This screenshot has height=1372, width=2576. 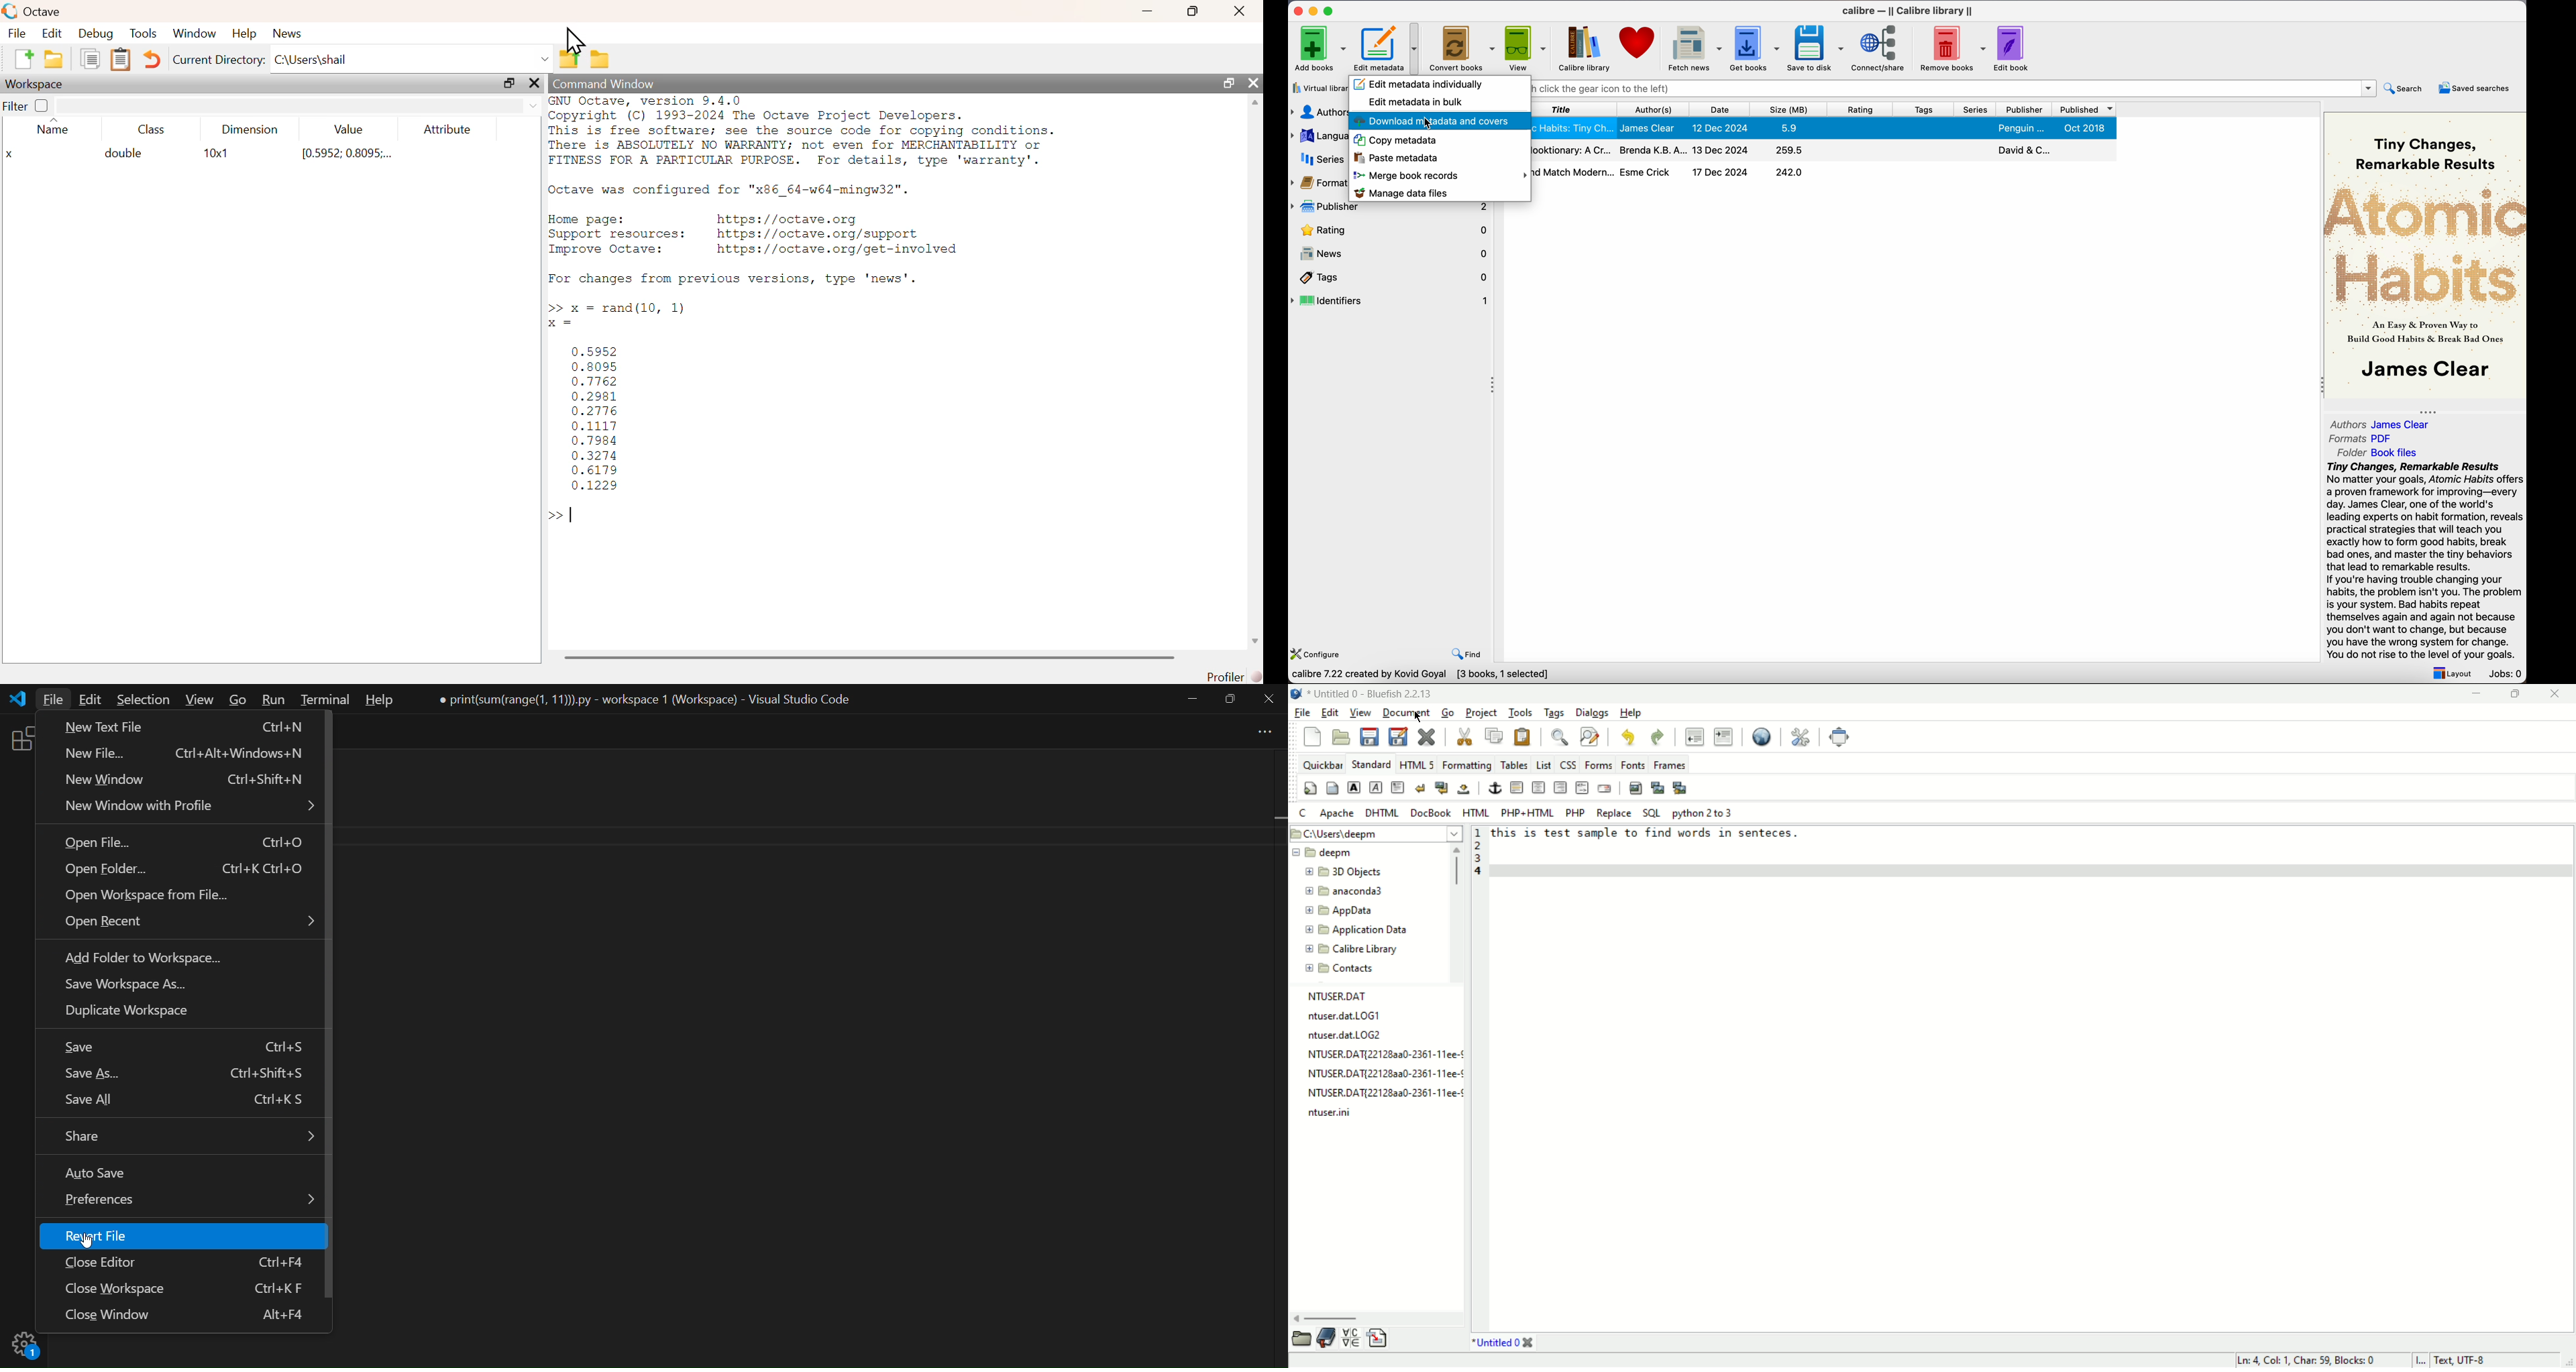 What do you see at coordinates (2425, 560) in the screenshot?
I see `synopsis` at bounding box center [2425, 560].